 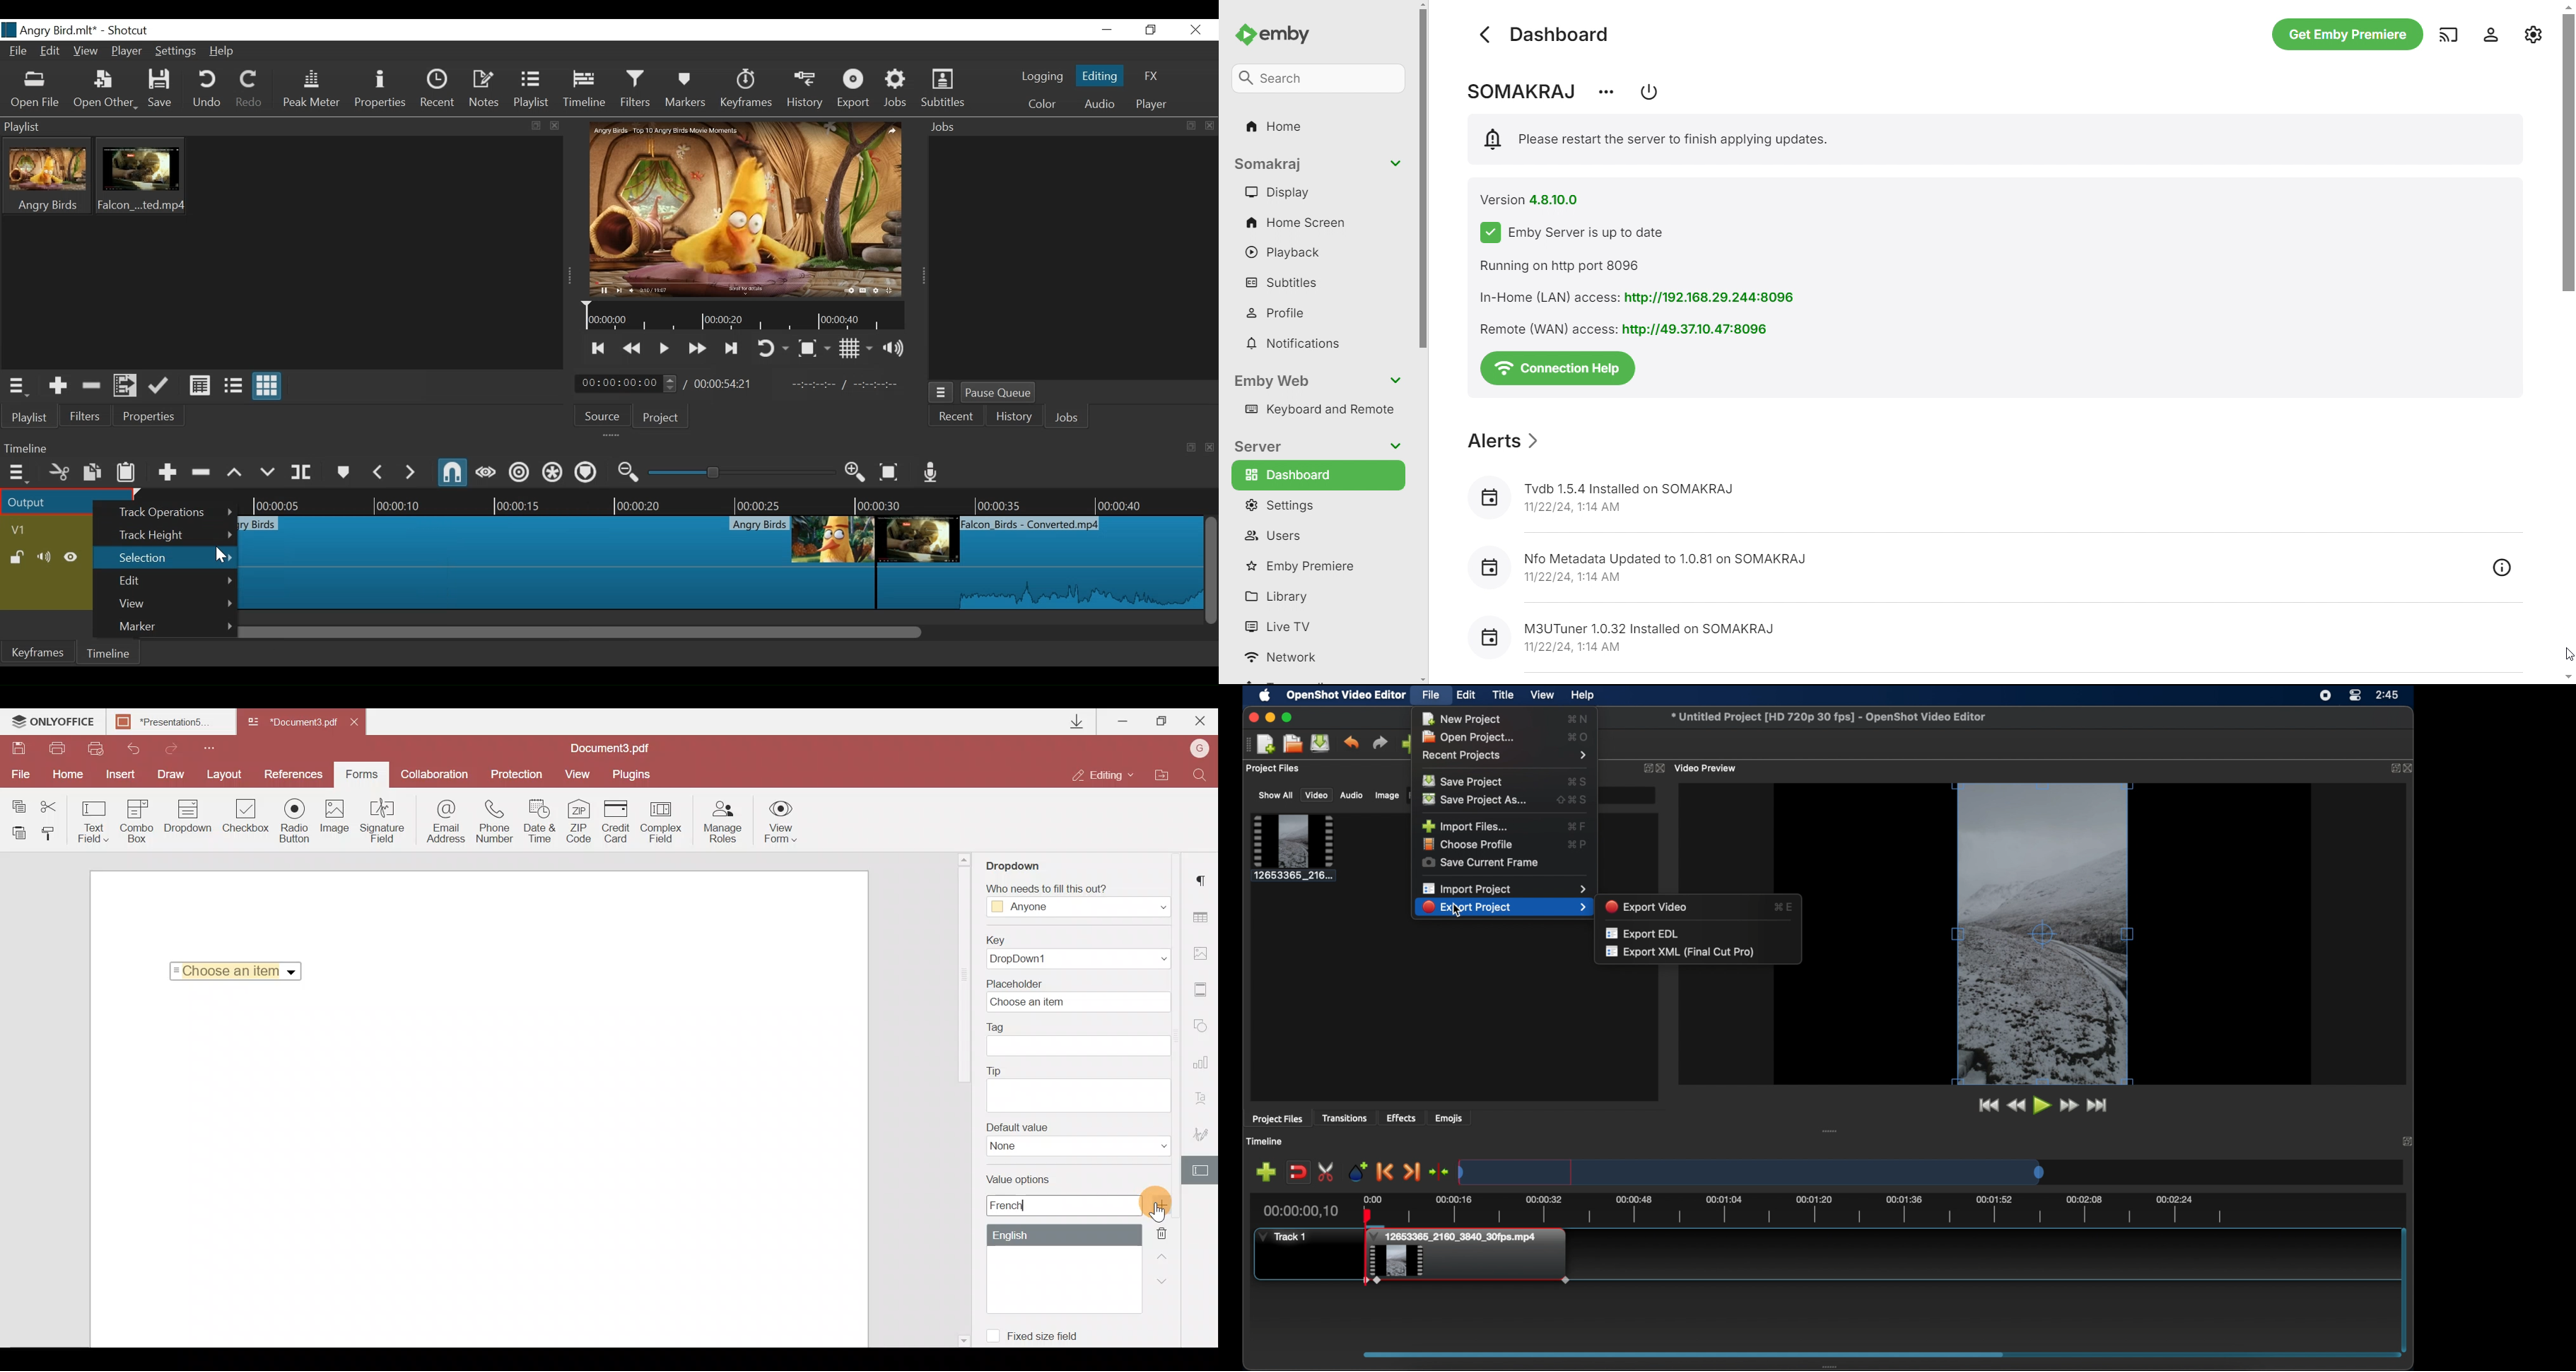 What do you see at coordinates (142, 175) in the screenshot?
I see `Clip` at bounding box center [142, 175].